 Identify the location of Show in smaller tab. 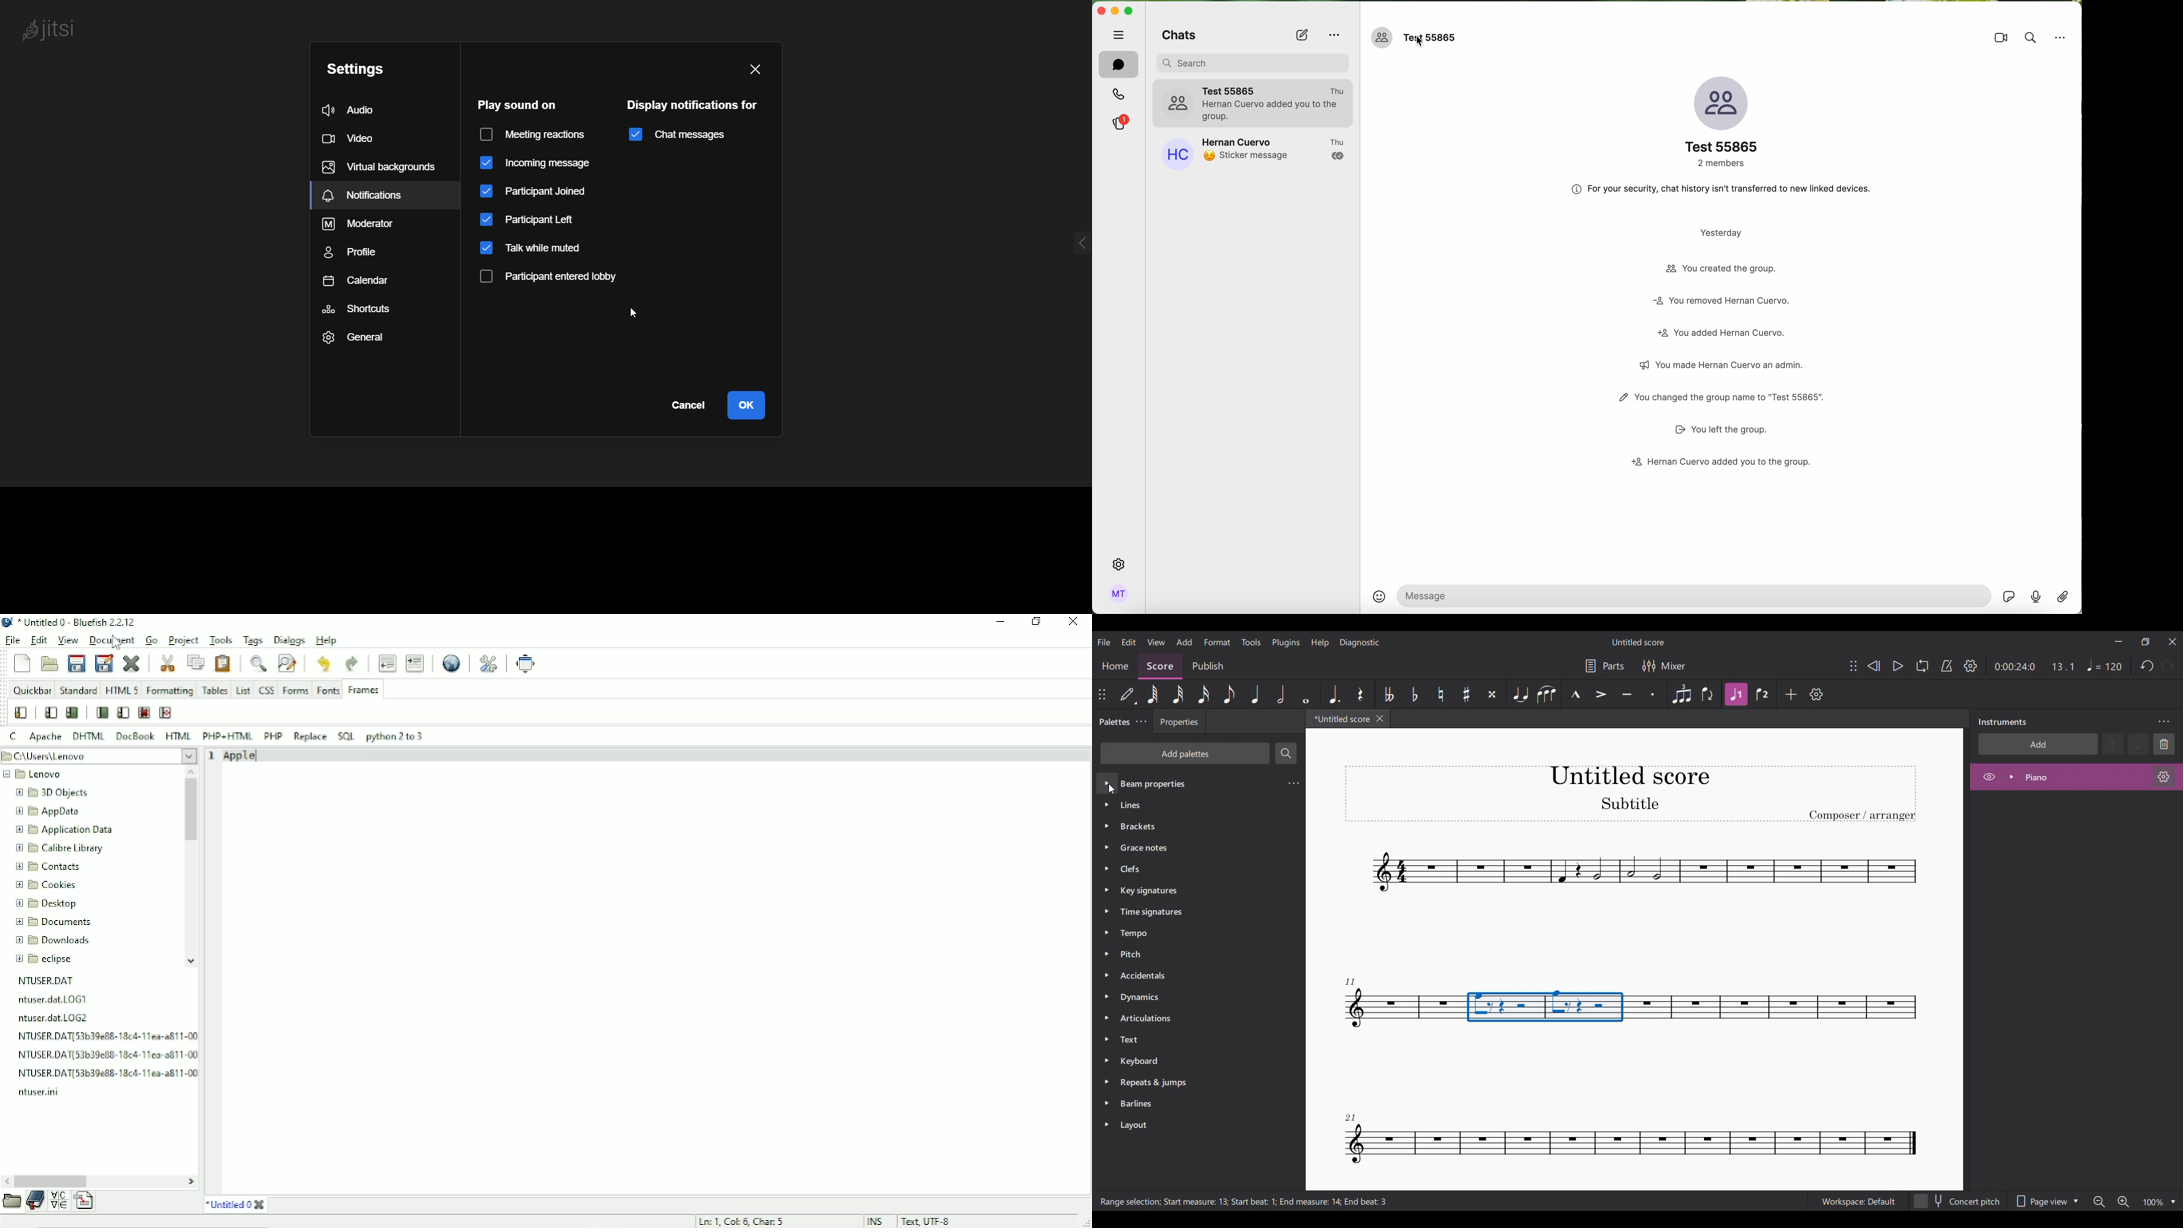
(2145, 641).